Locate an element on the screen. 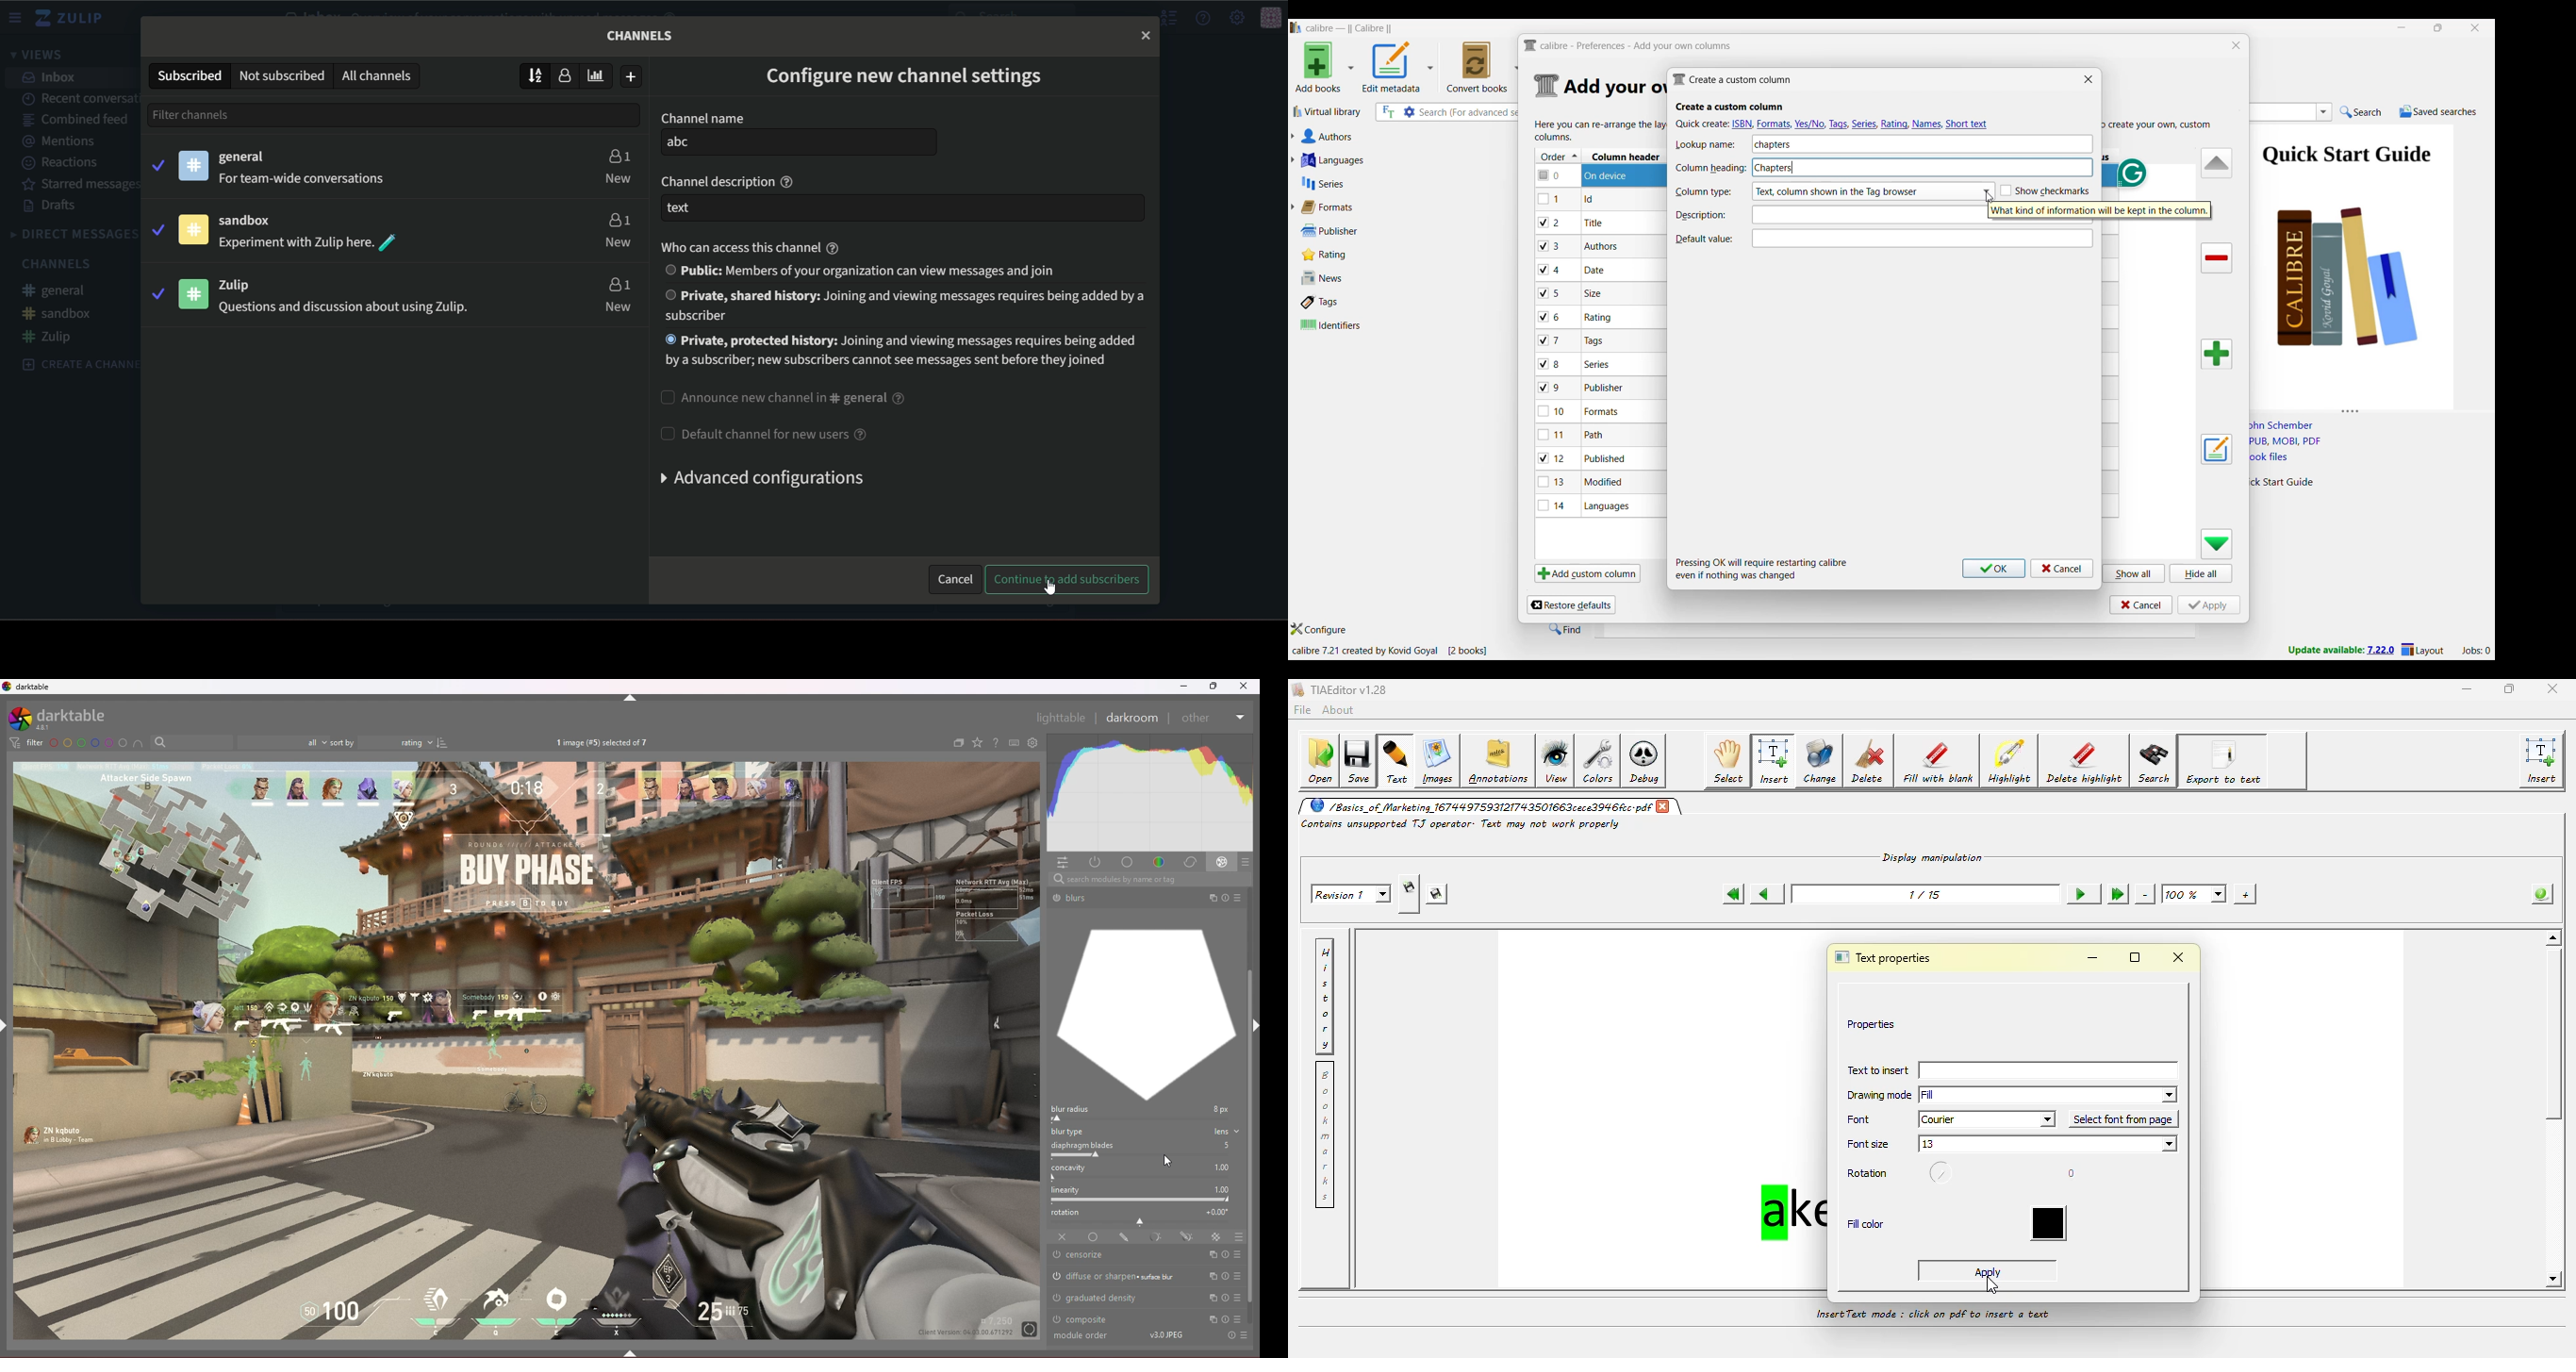 The height and width of the screenshot is (1372, 2576). #general is located at coordinates (60, 292).